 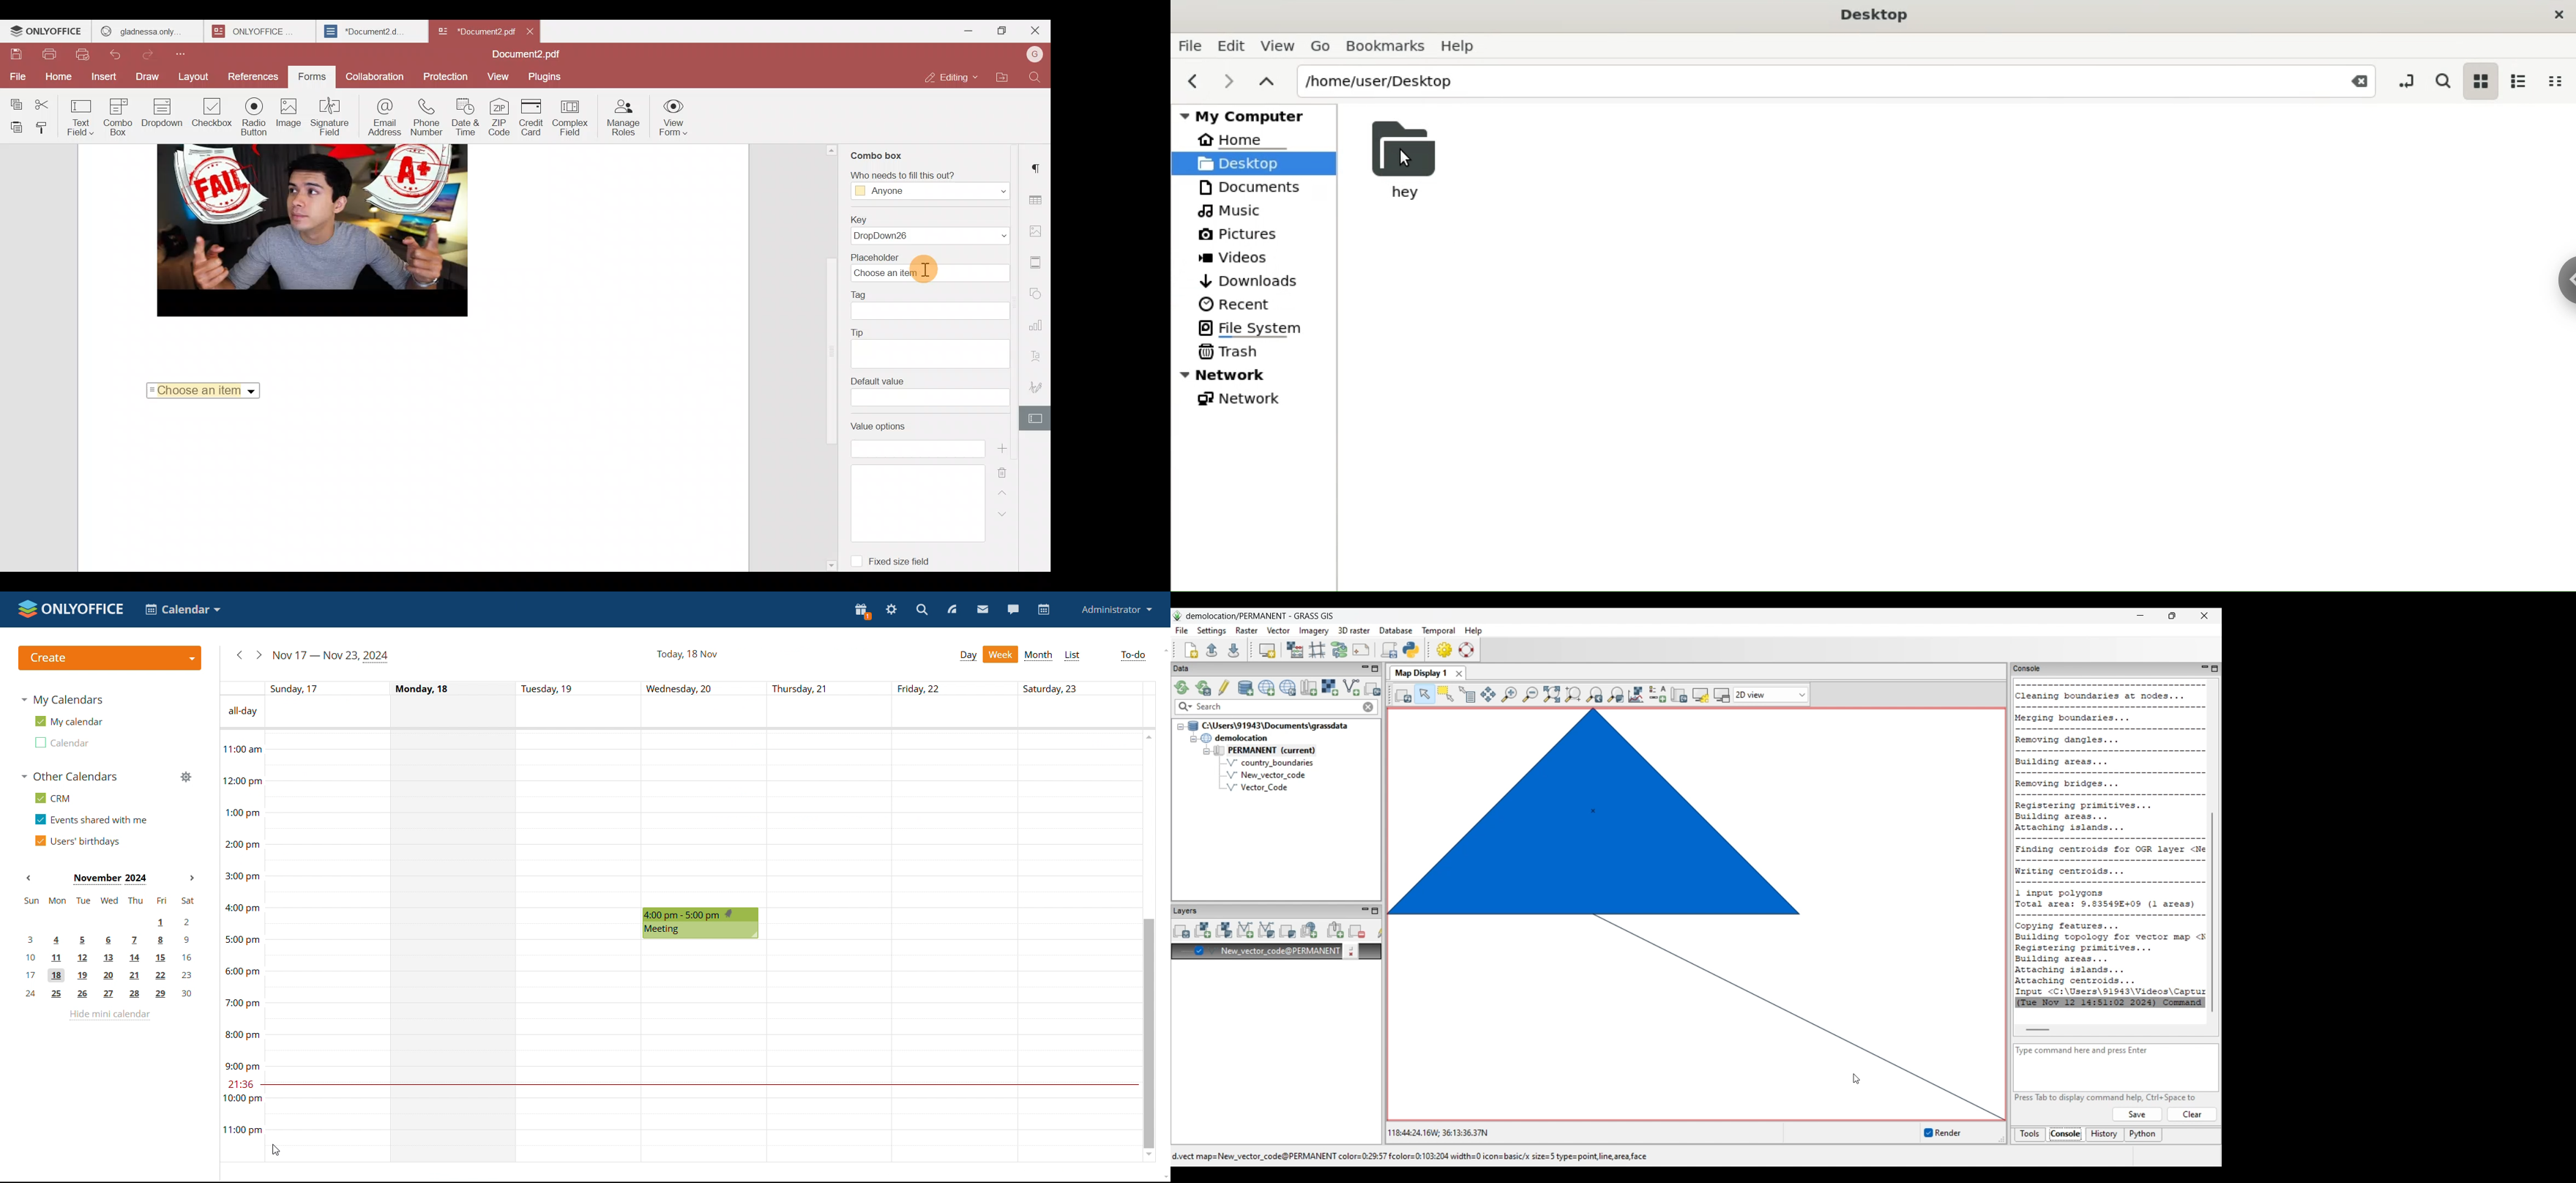 I want to click on Network, so click(x=1244, y=400).